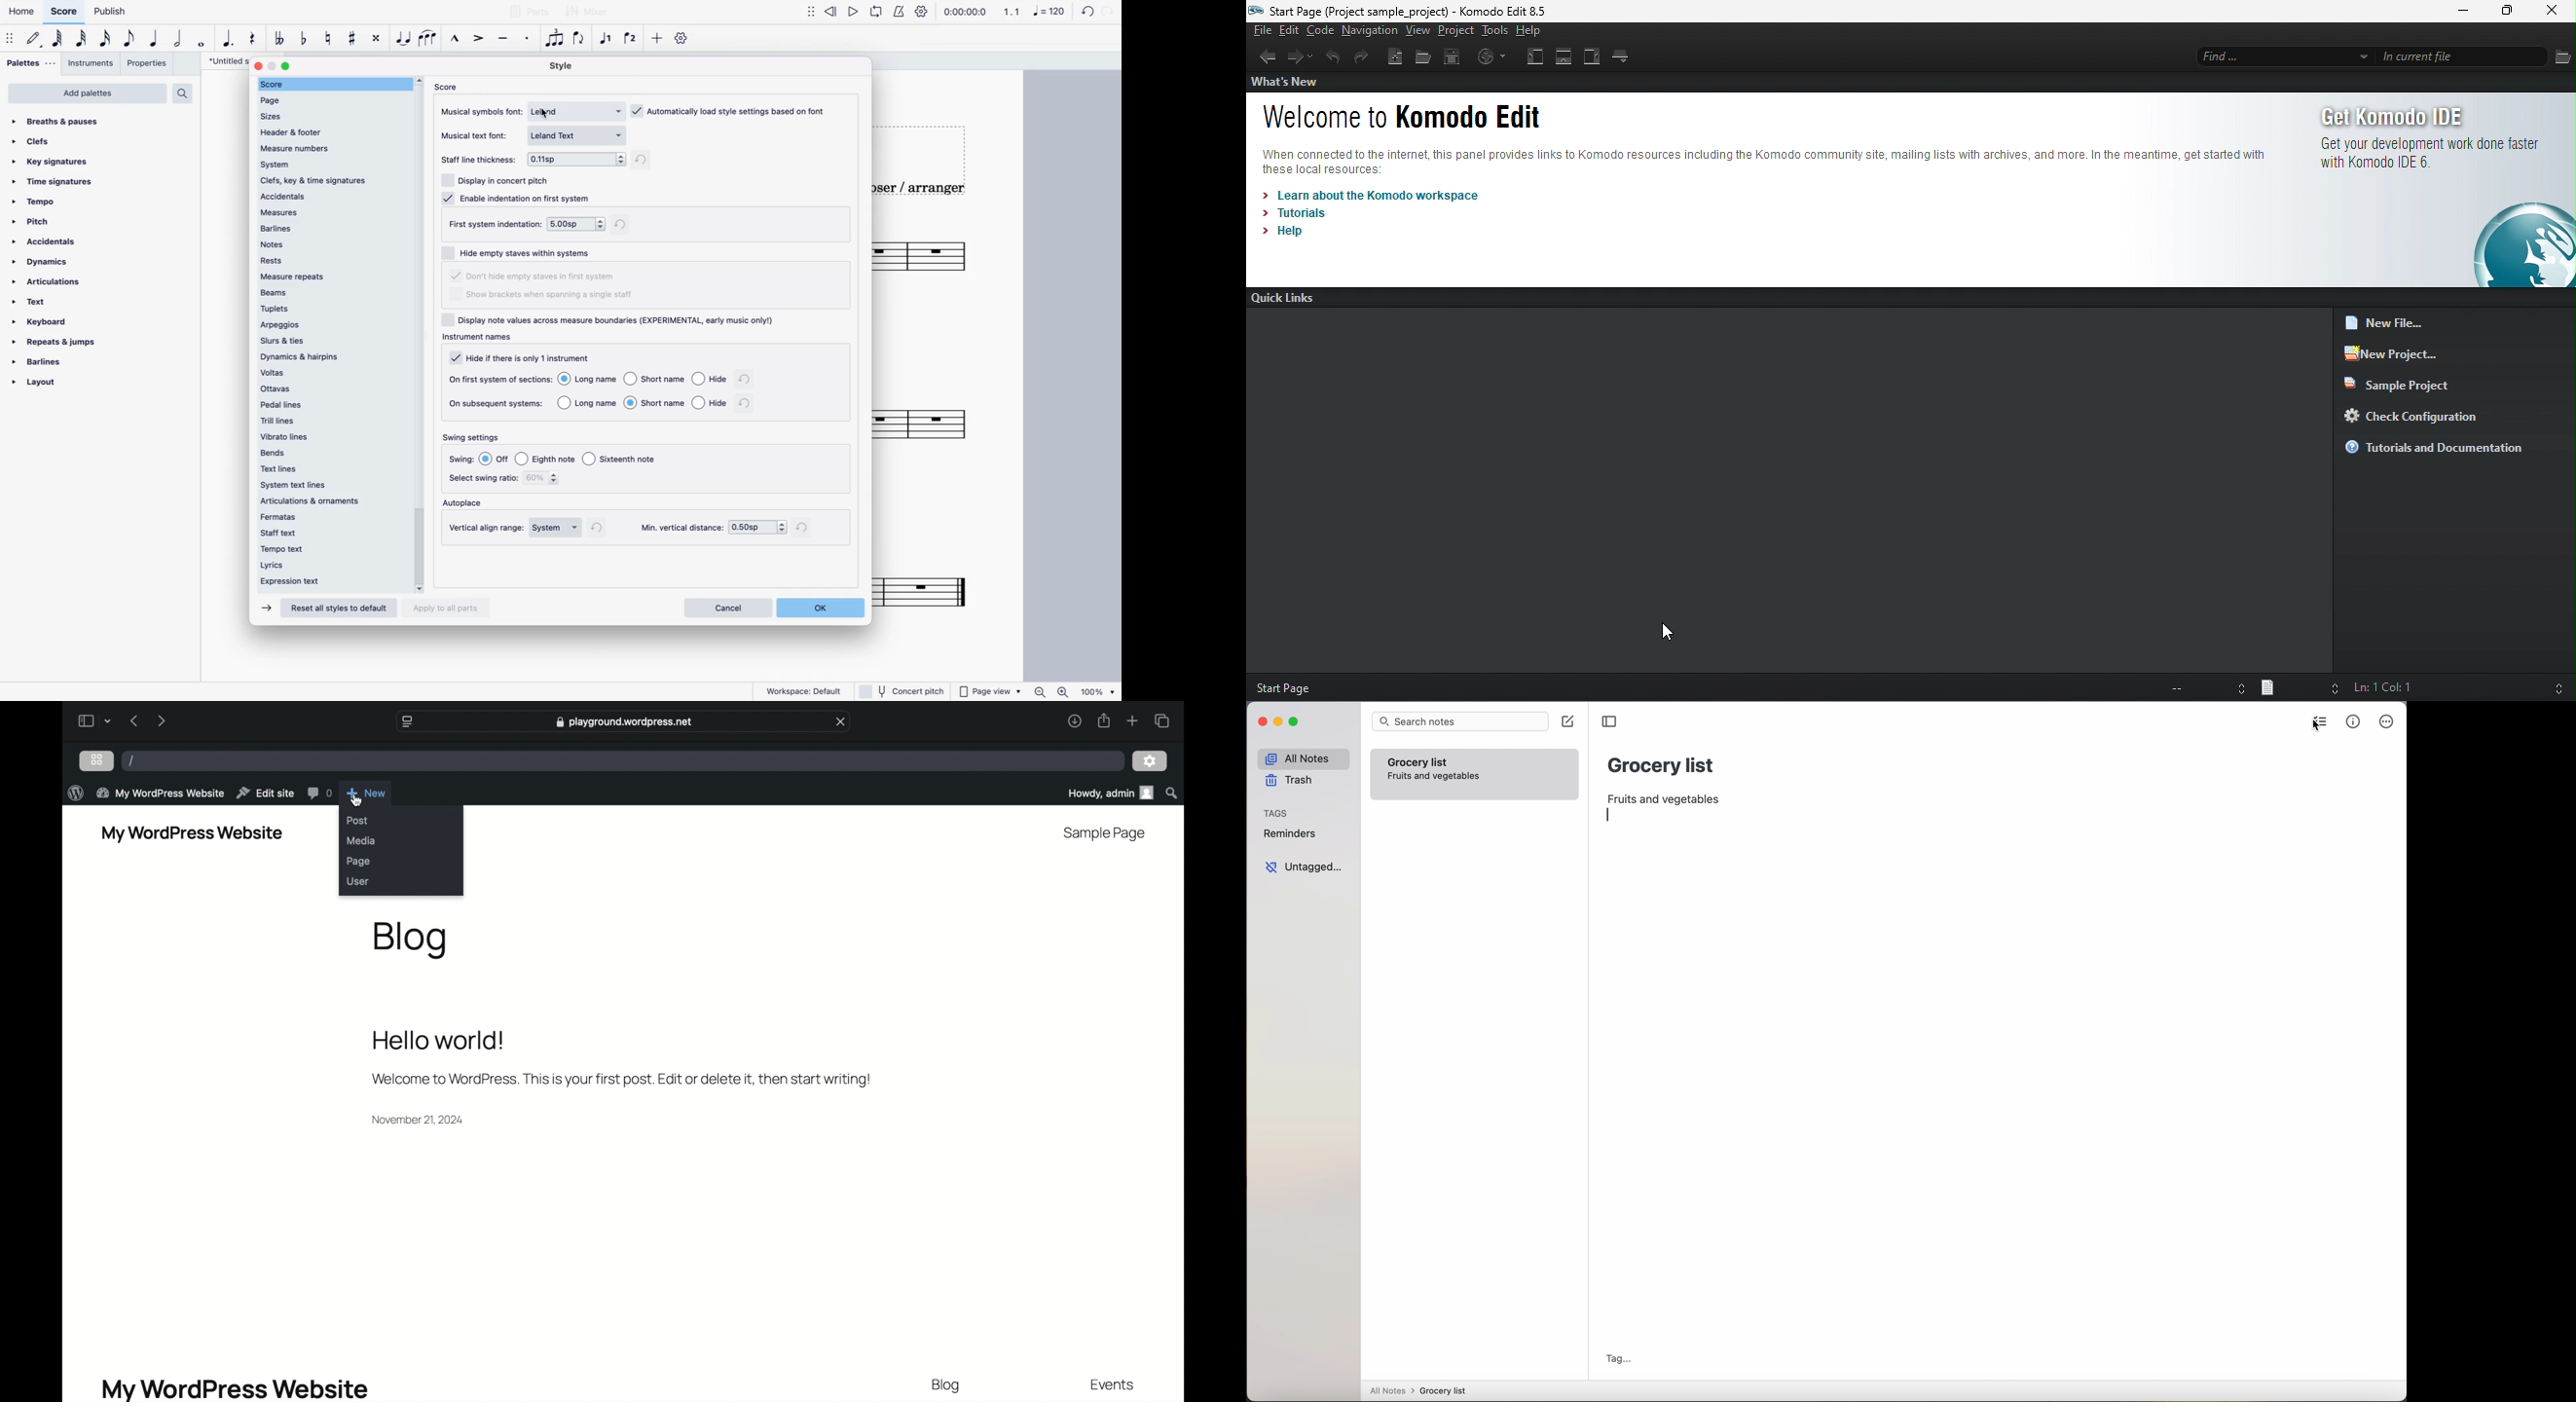  What do you see at coordinates (821, 606) in the screenshot?
I see `ok` at bounding box center [821, 606].